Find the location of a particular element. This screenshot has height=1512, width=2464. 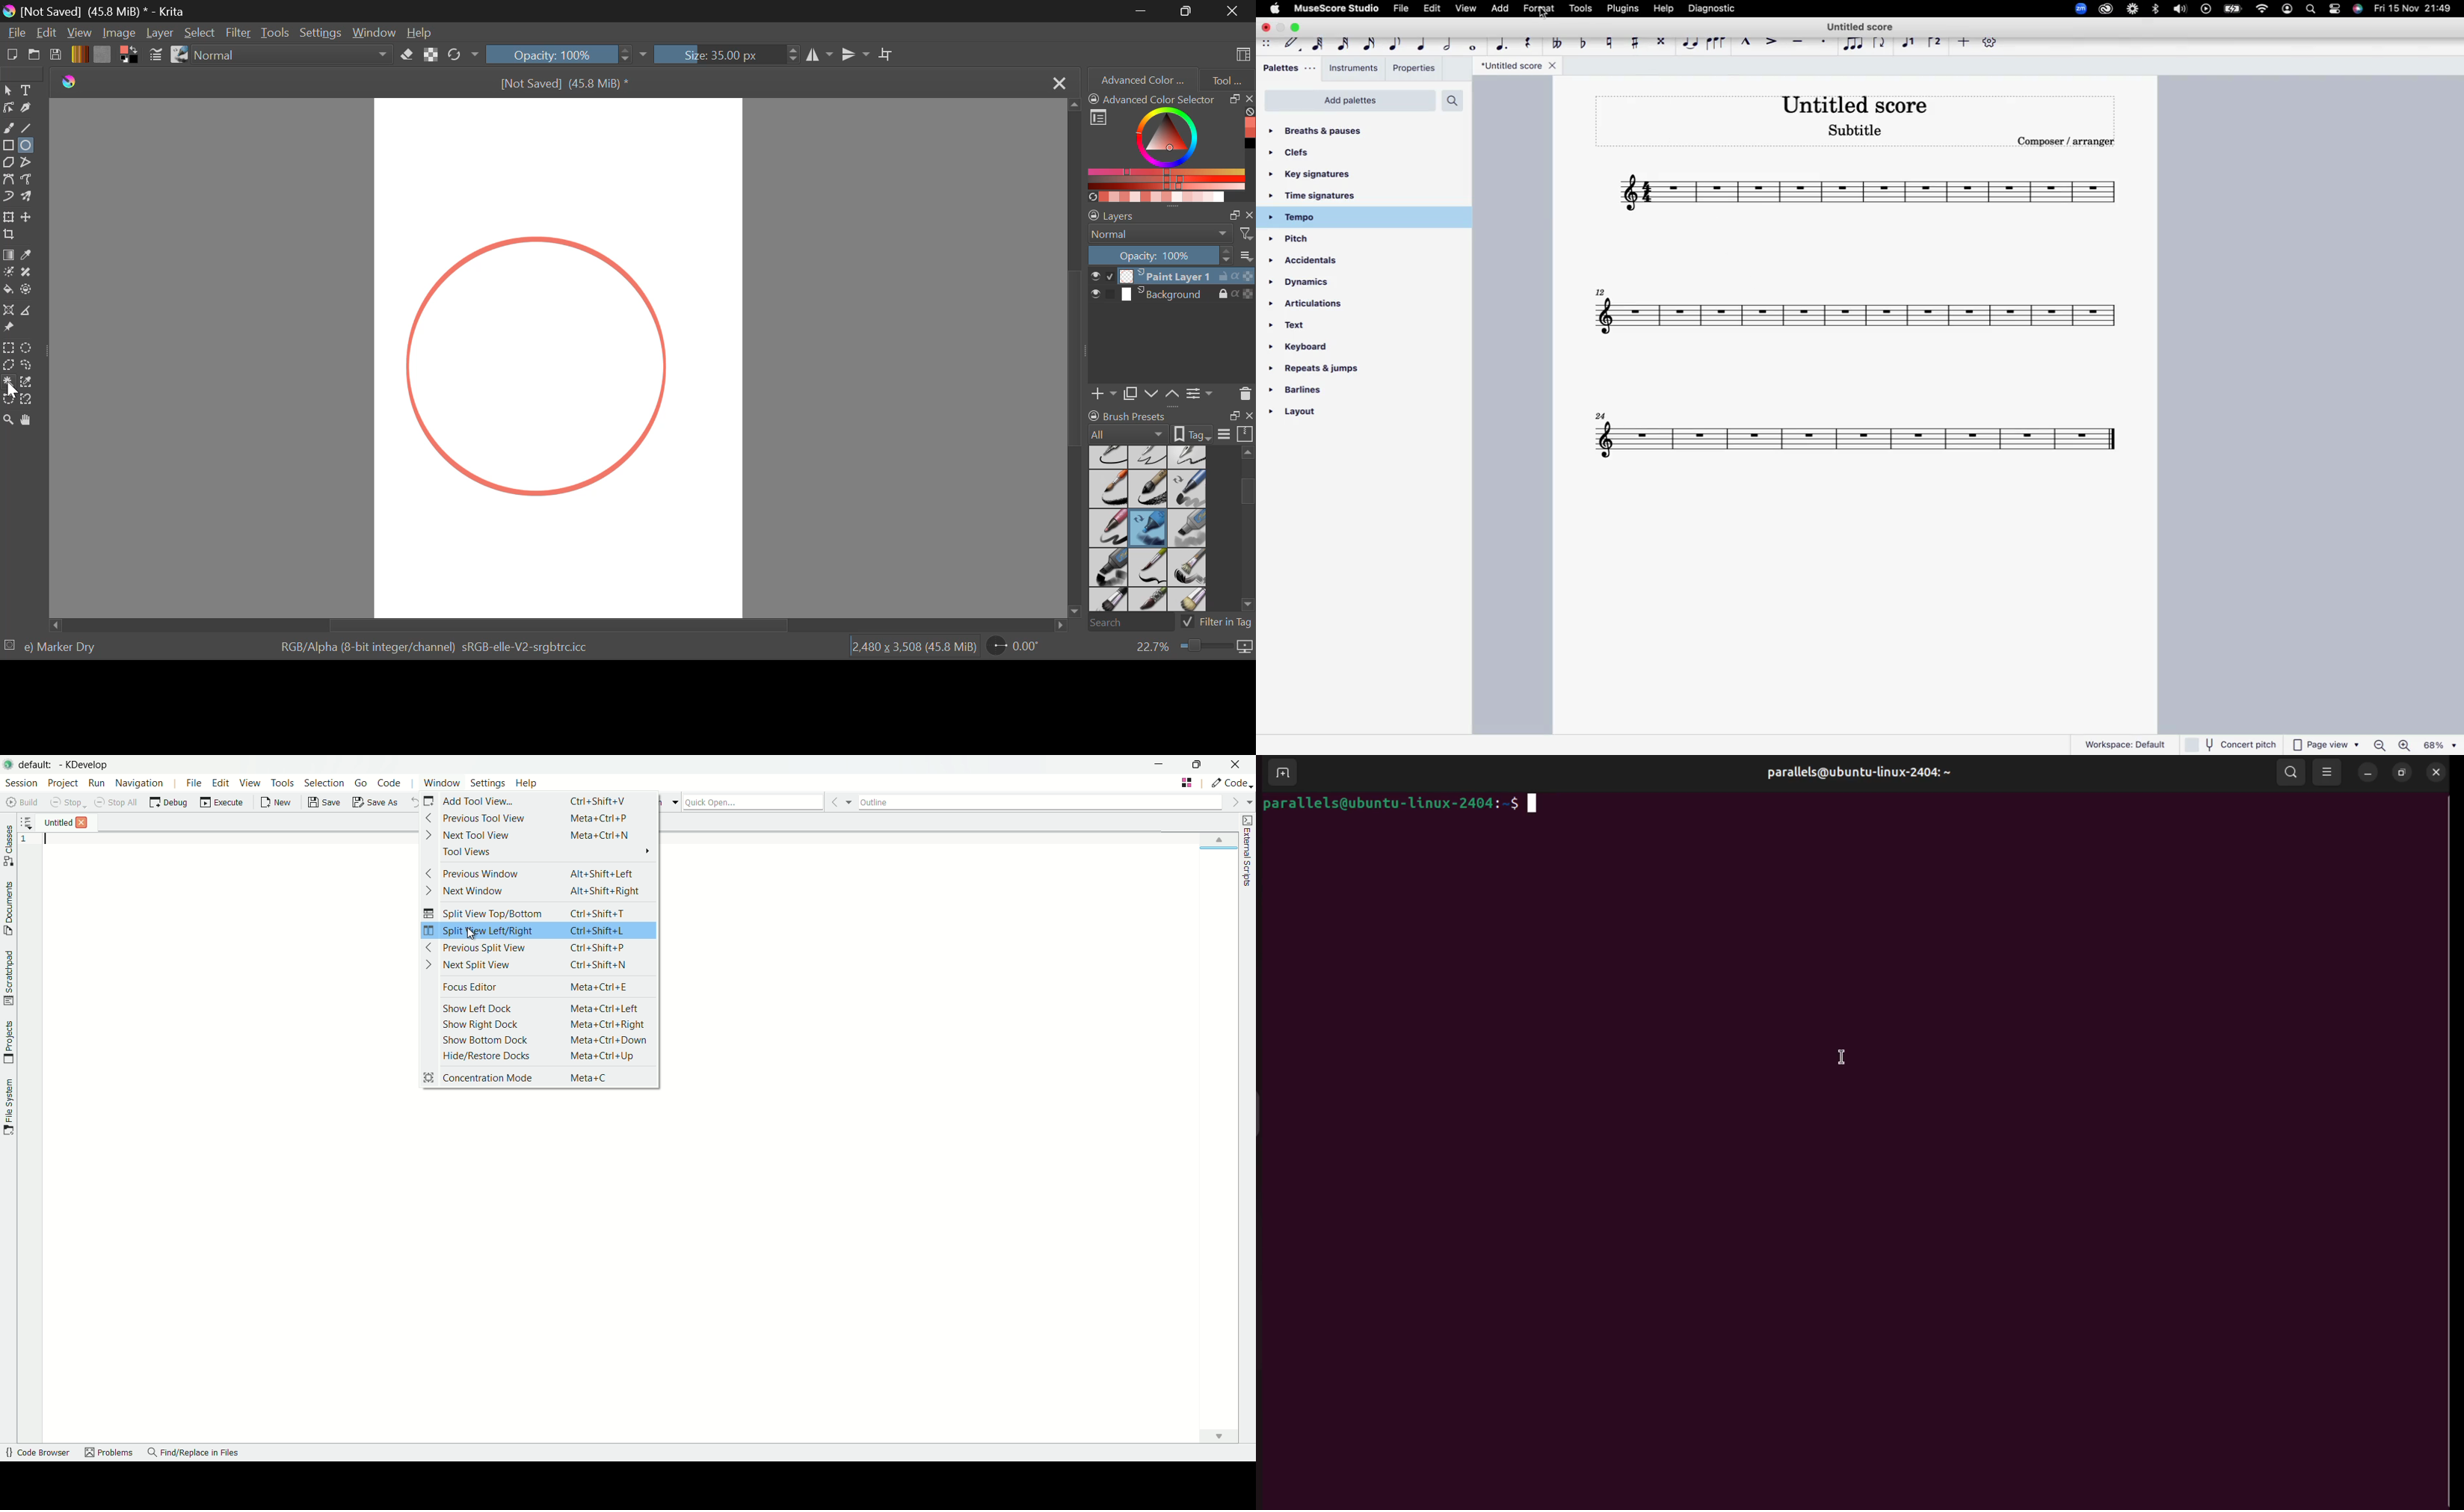

maximize is located at coordinates (1298, 27).